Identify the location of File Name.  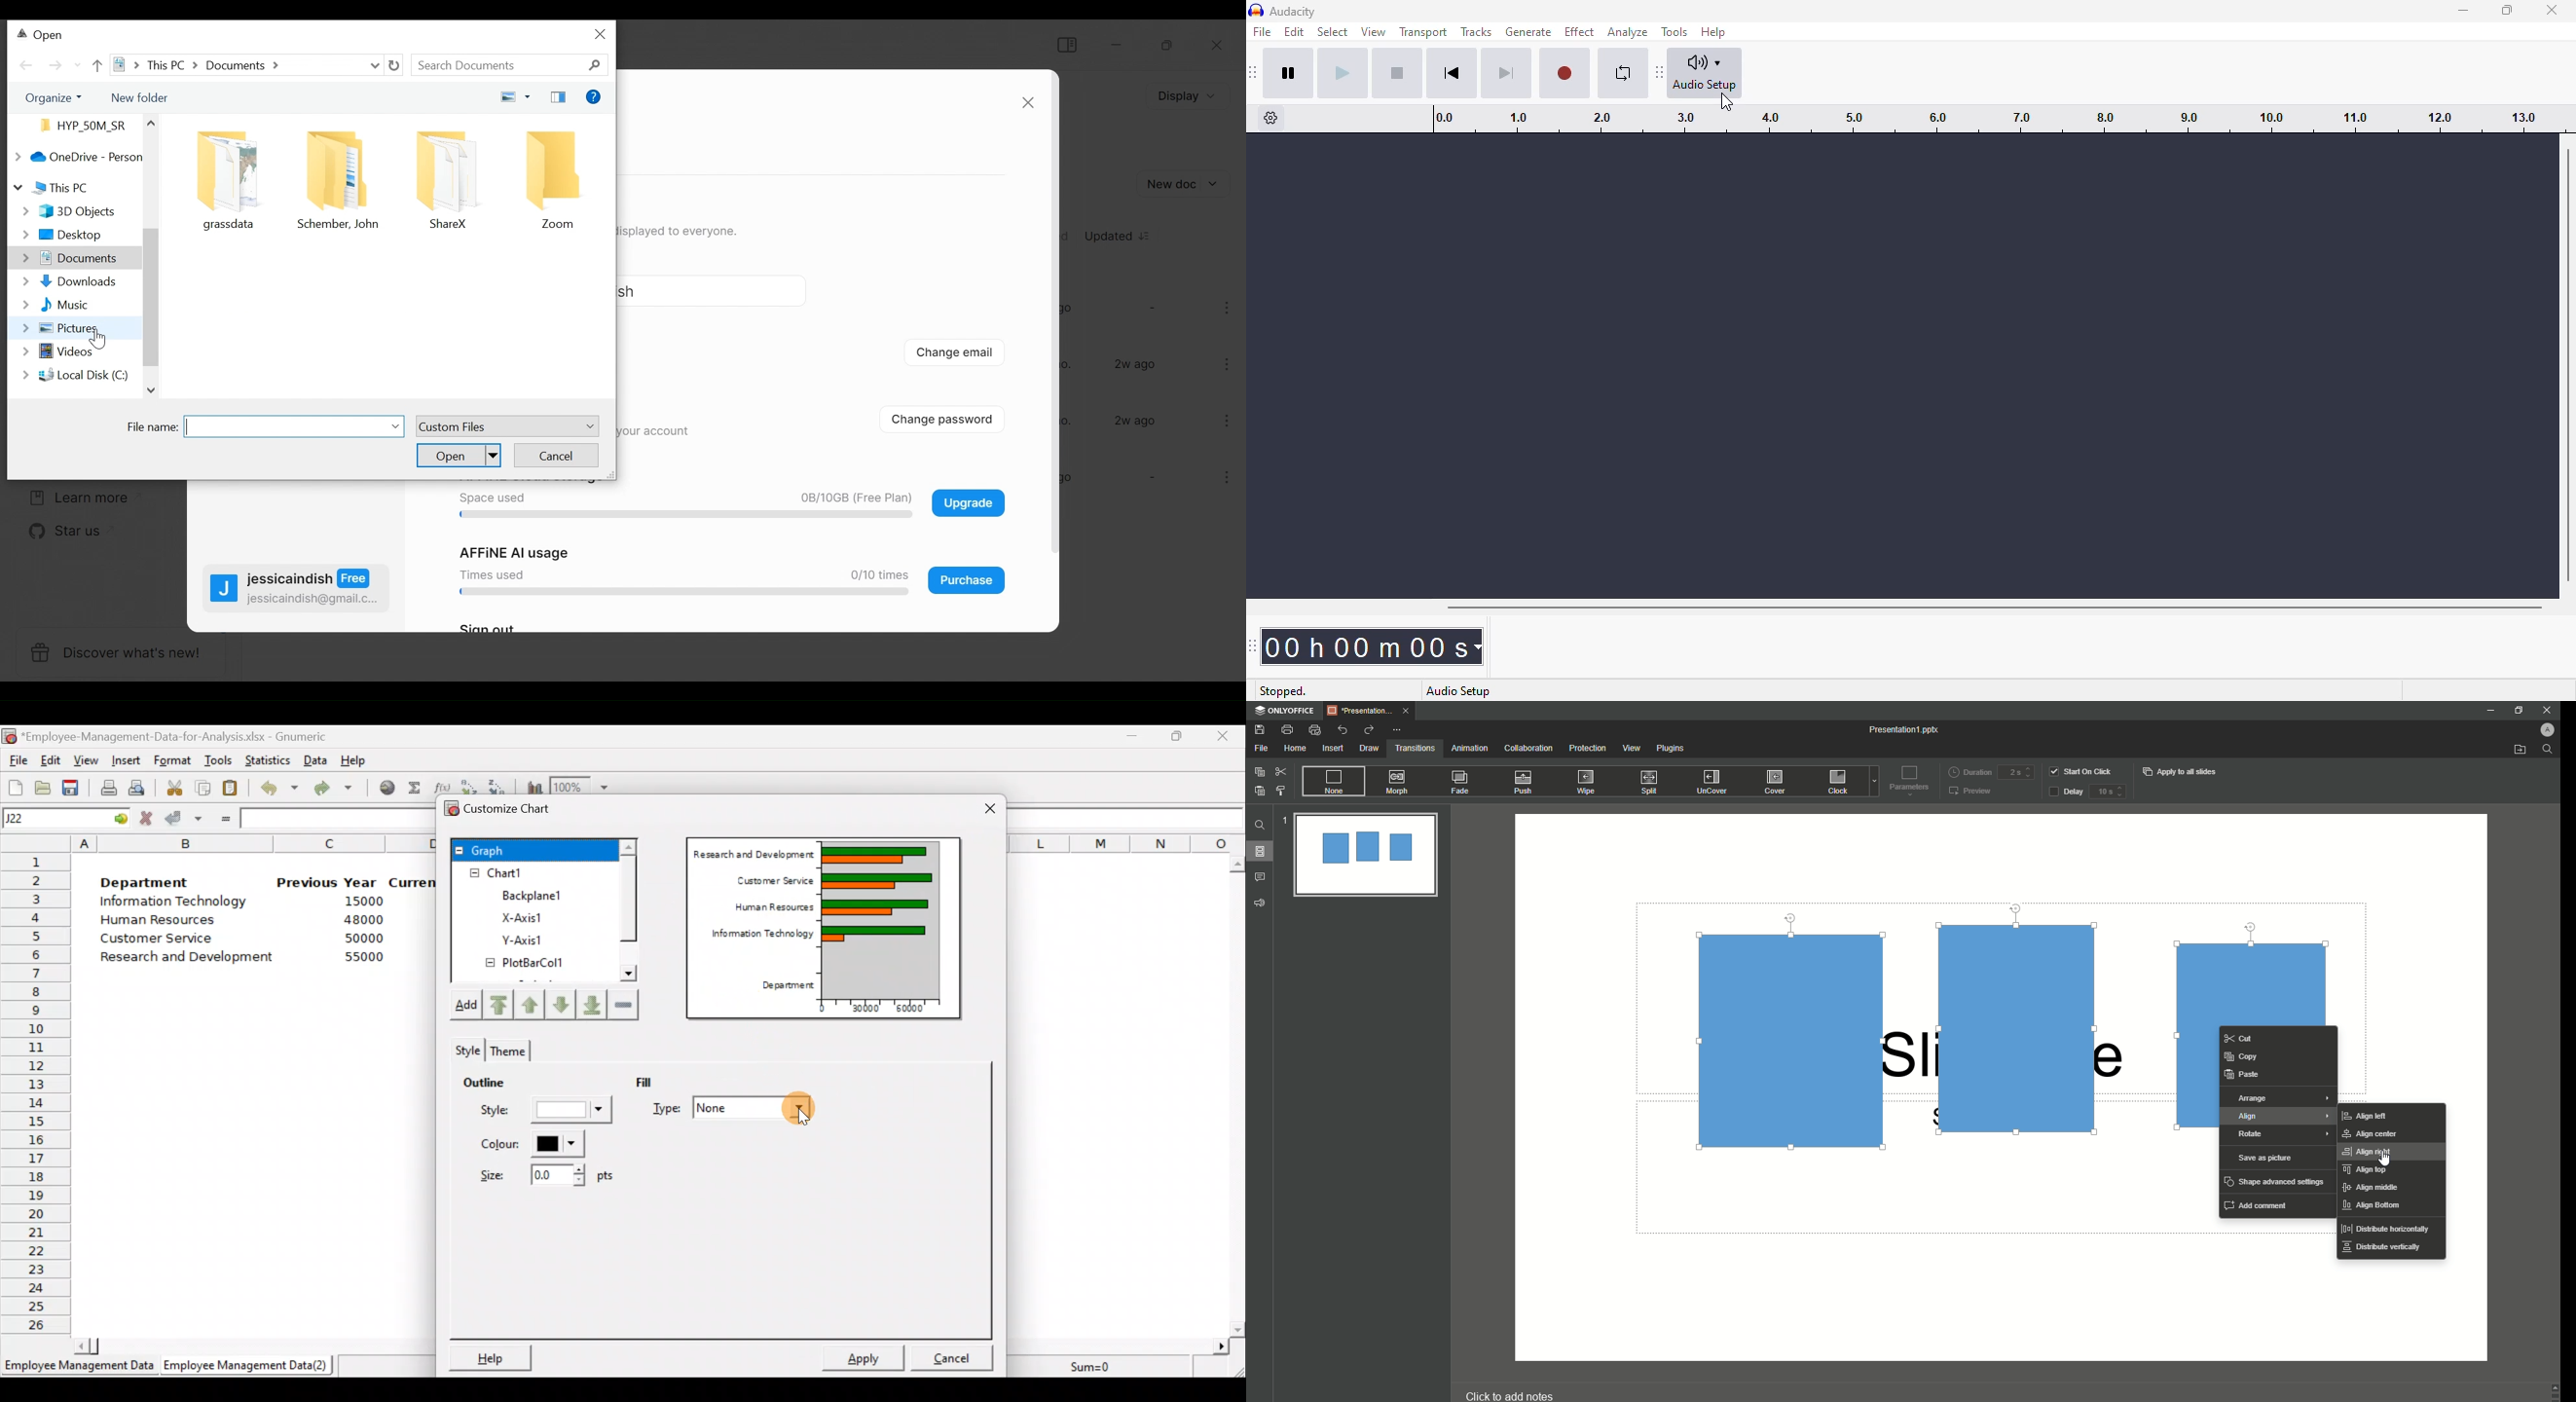
(266, 427).